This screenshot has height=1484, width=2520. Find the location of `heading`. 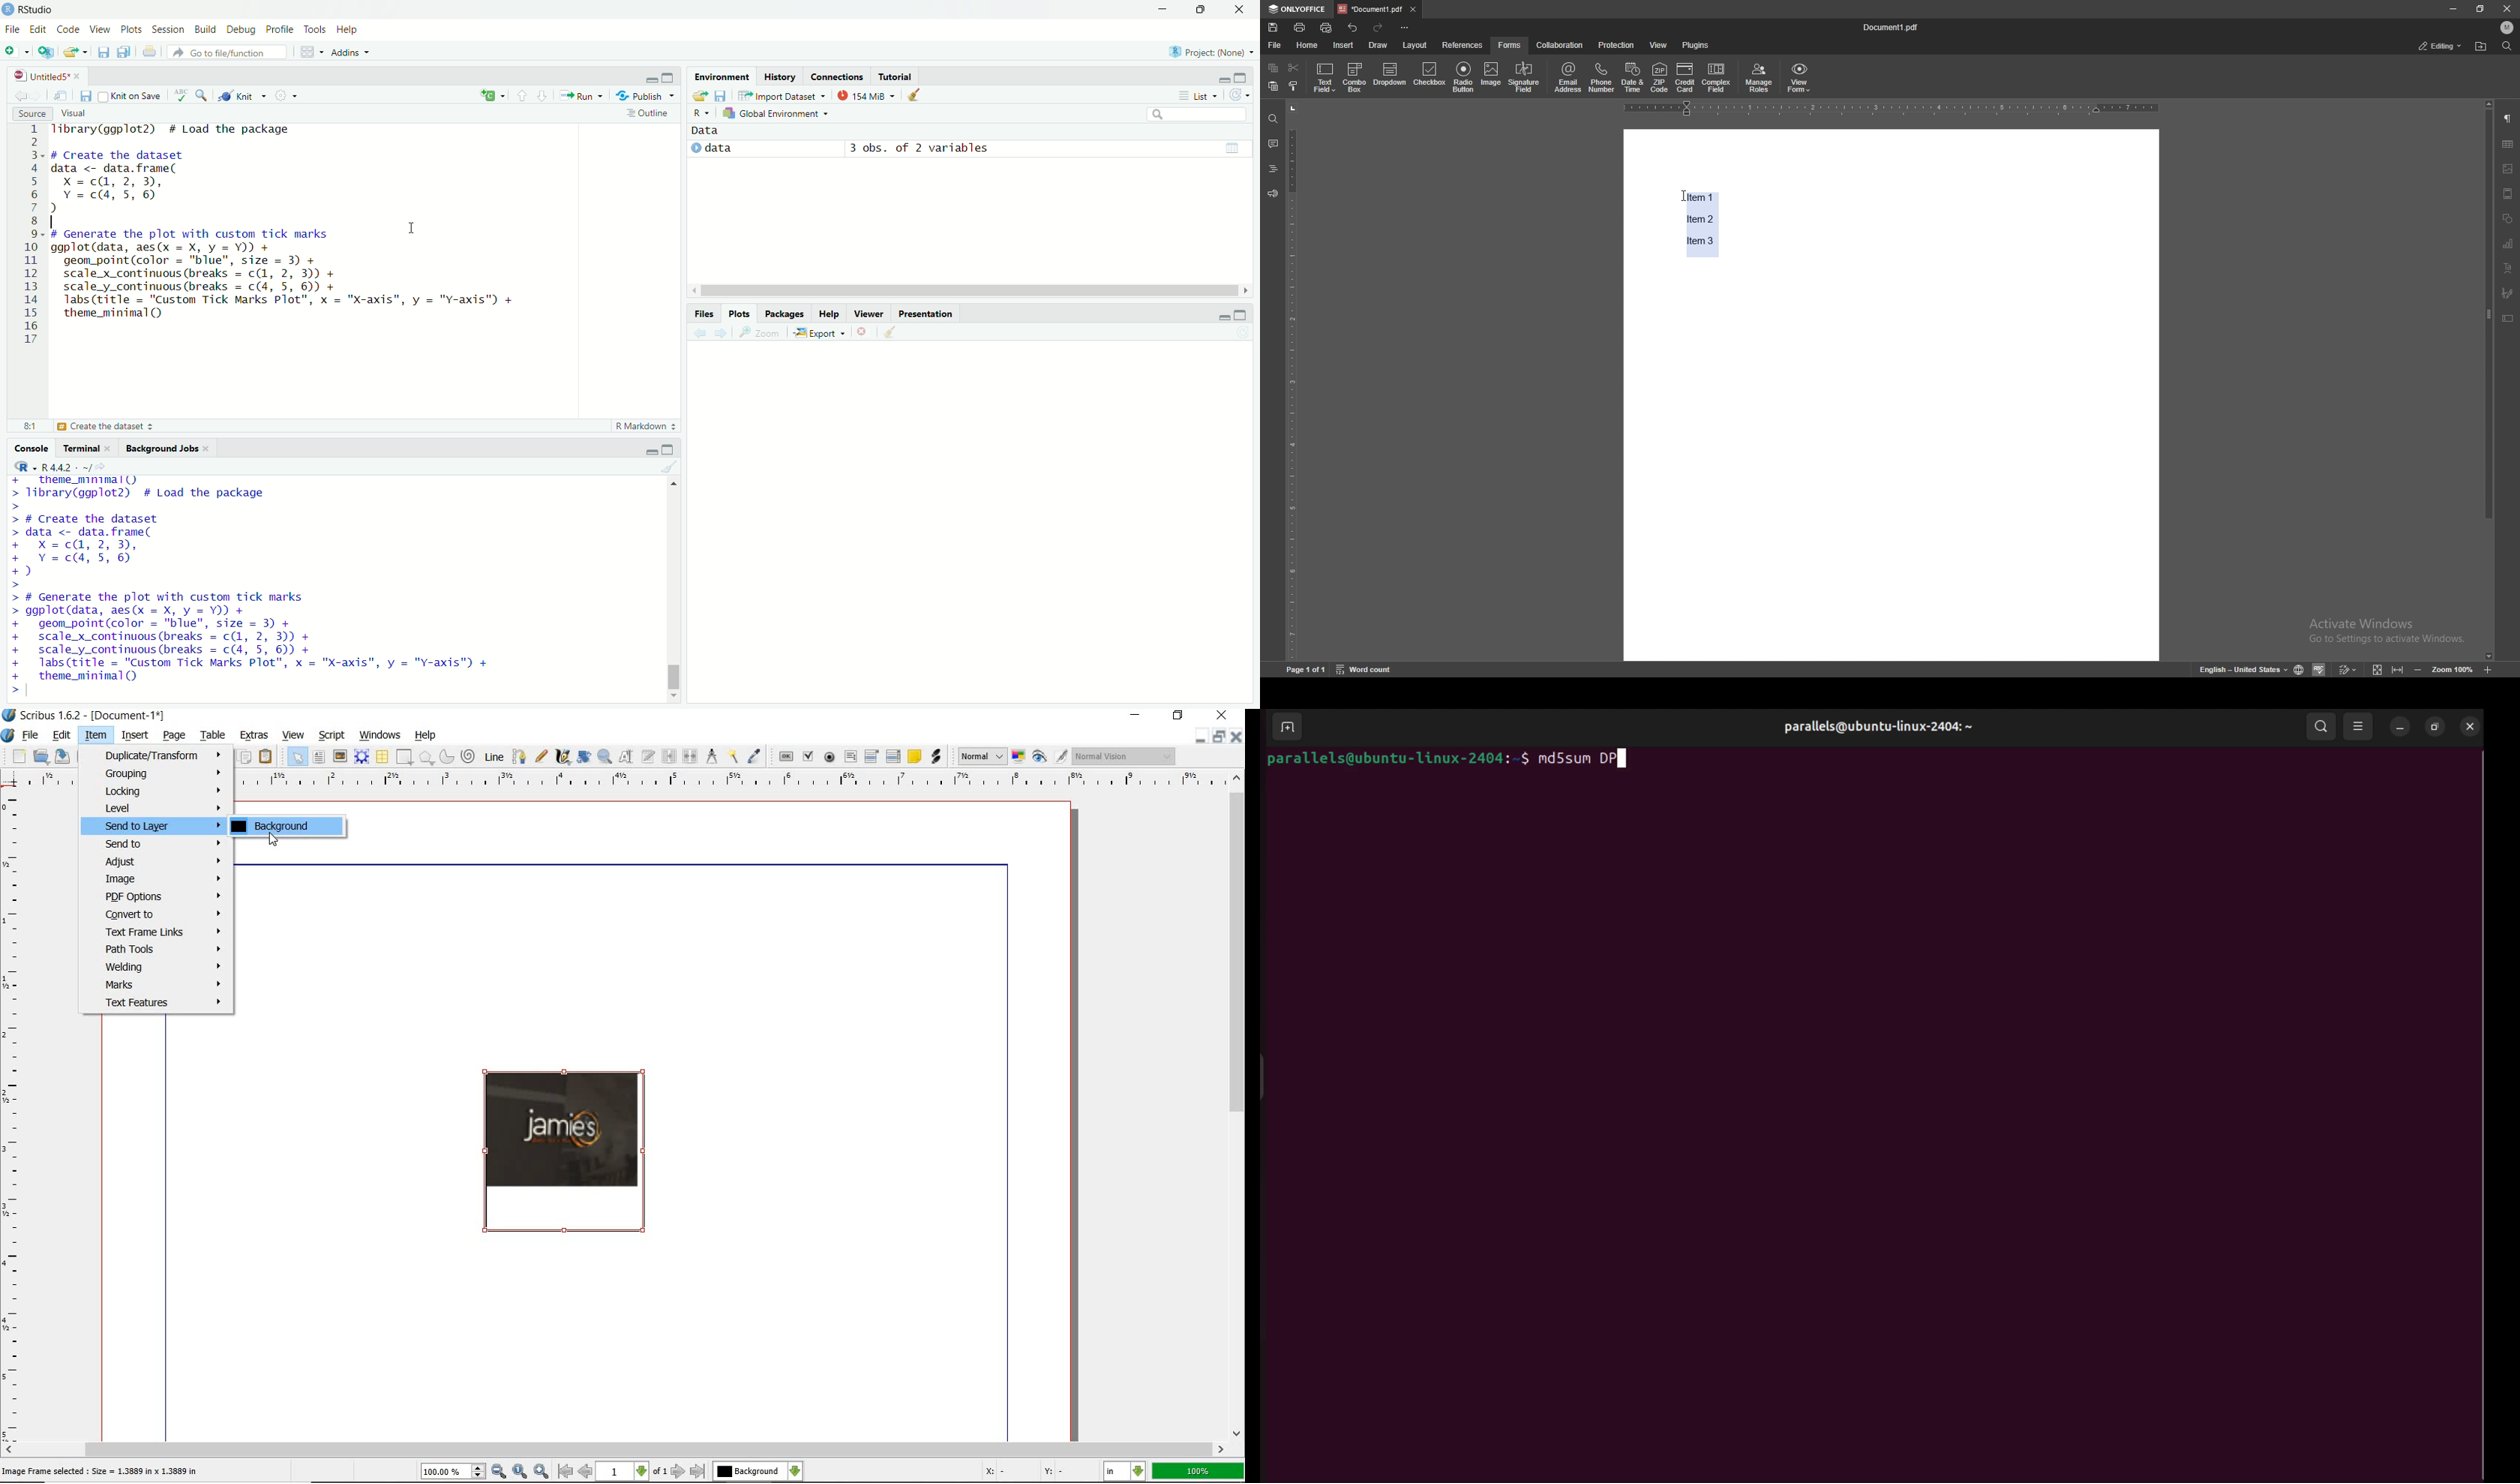

heading is located at coordinates (1272, 169).